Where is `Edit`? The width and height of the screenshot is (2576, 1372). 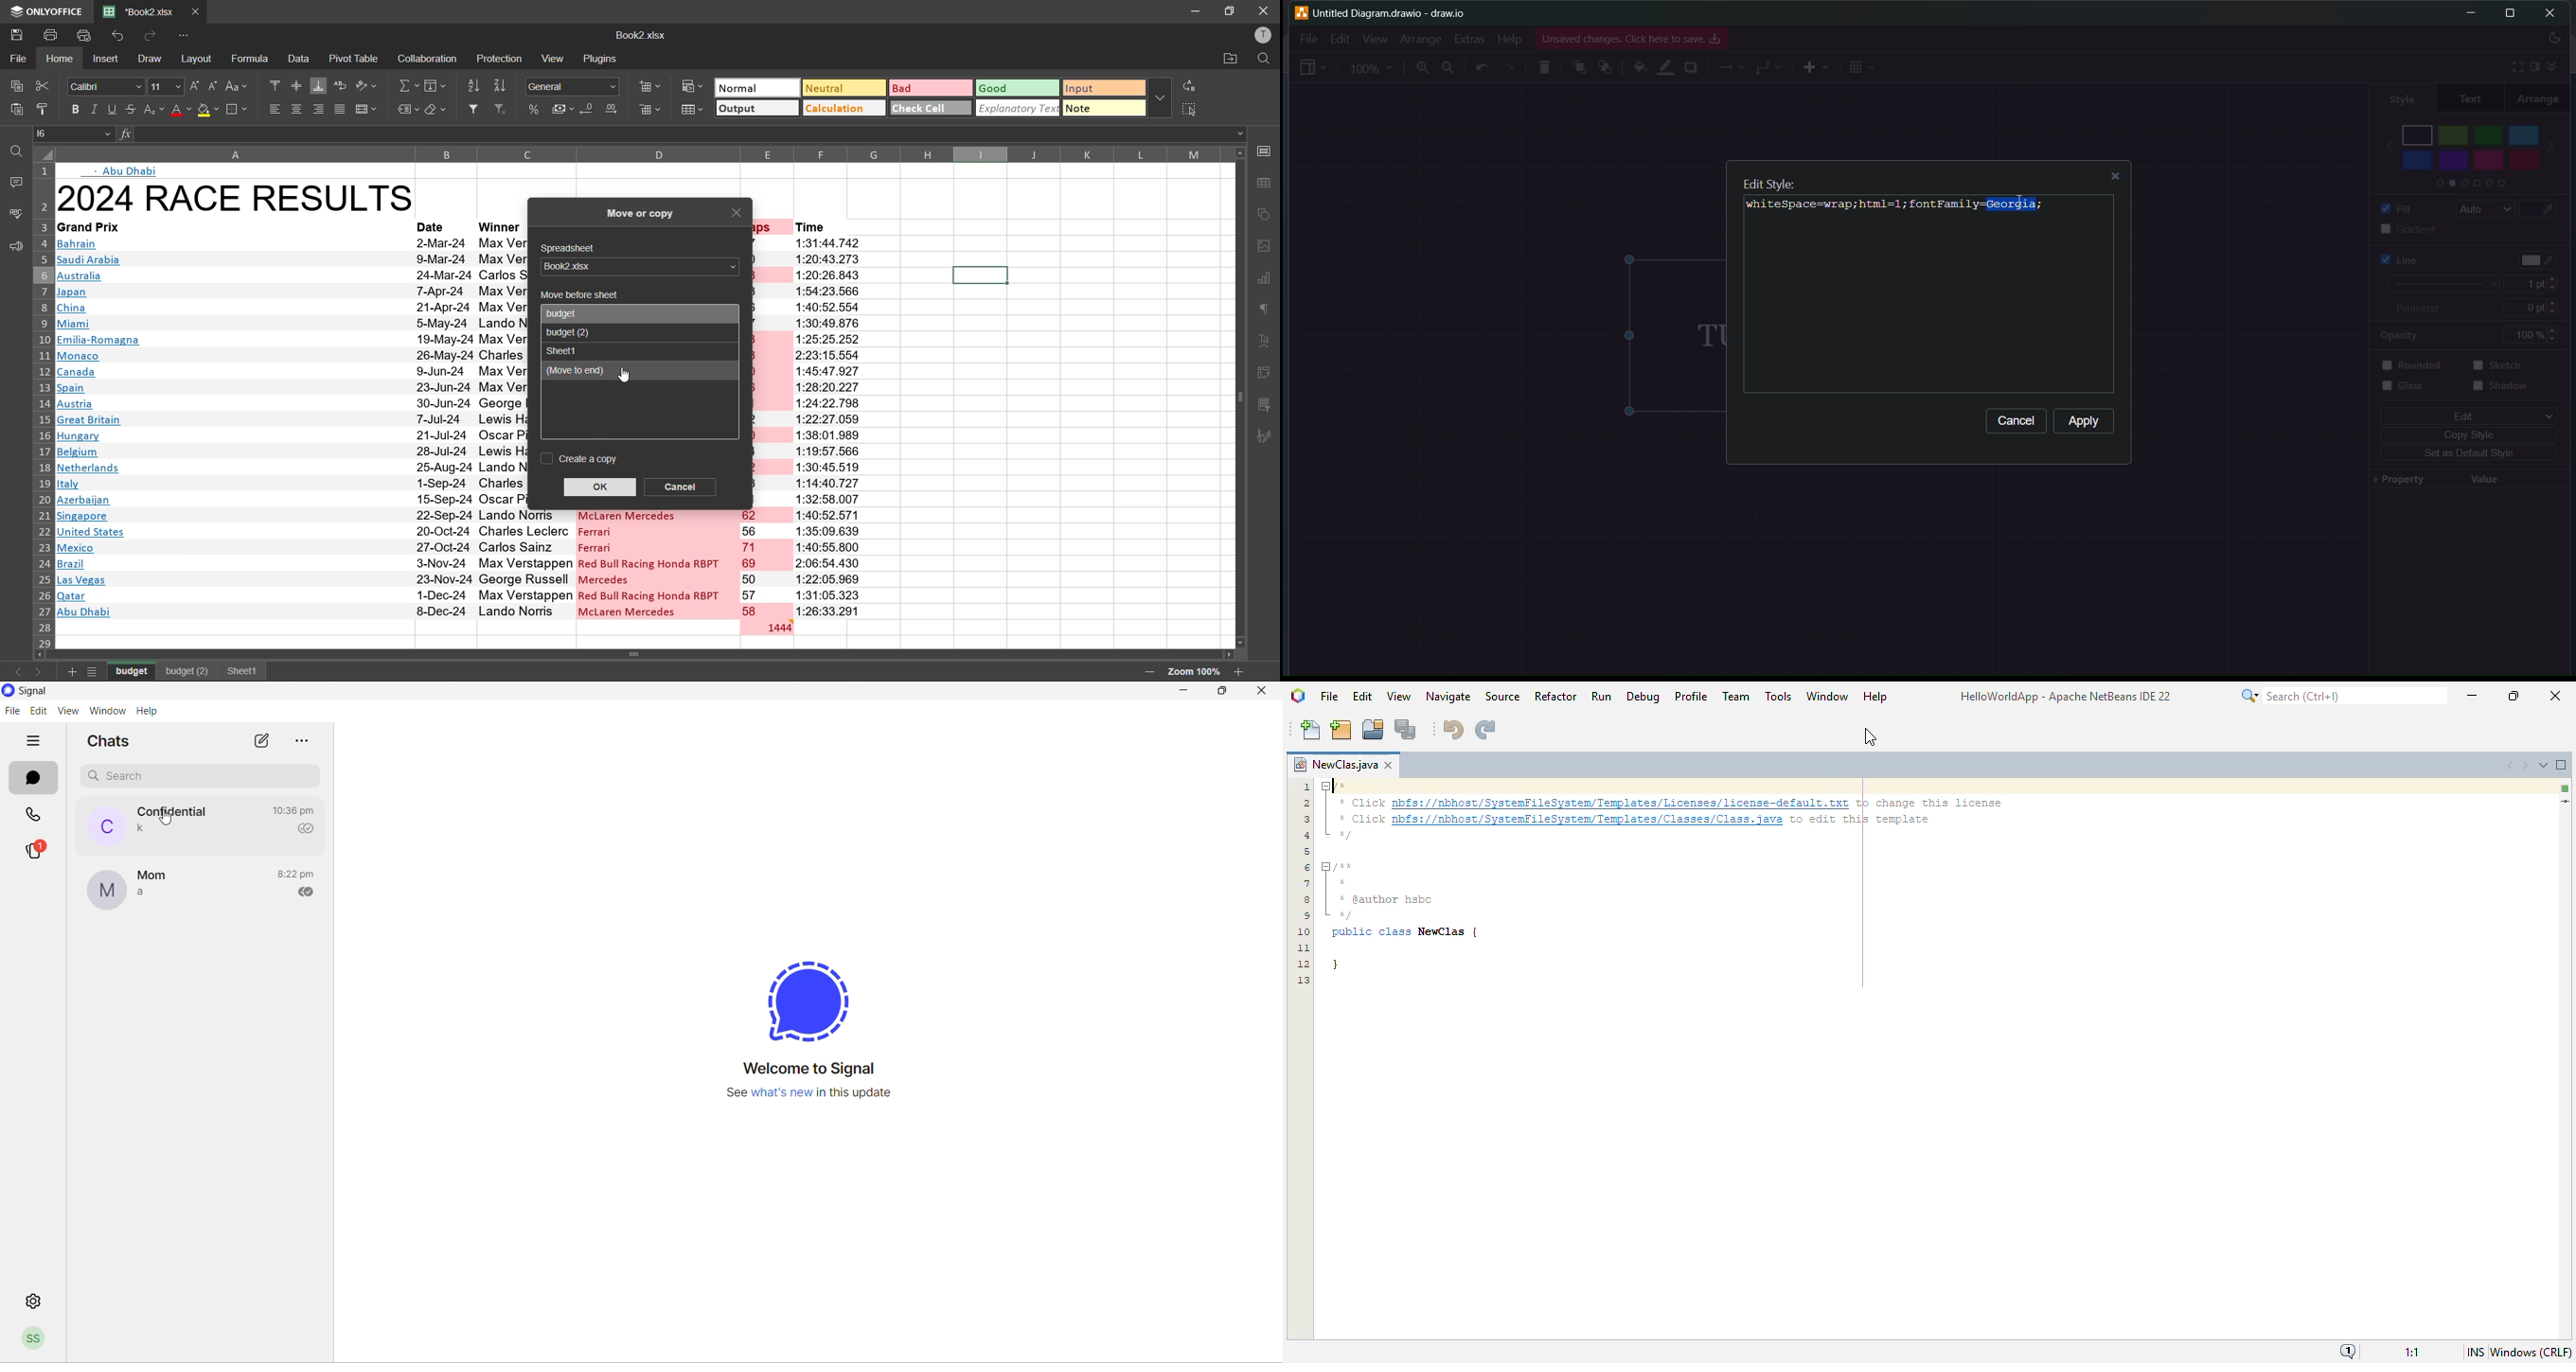
Edit is located at coordinates (1337, 38).